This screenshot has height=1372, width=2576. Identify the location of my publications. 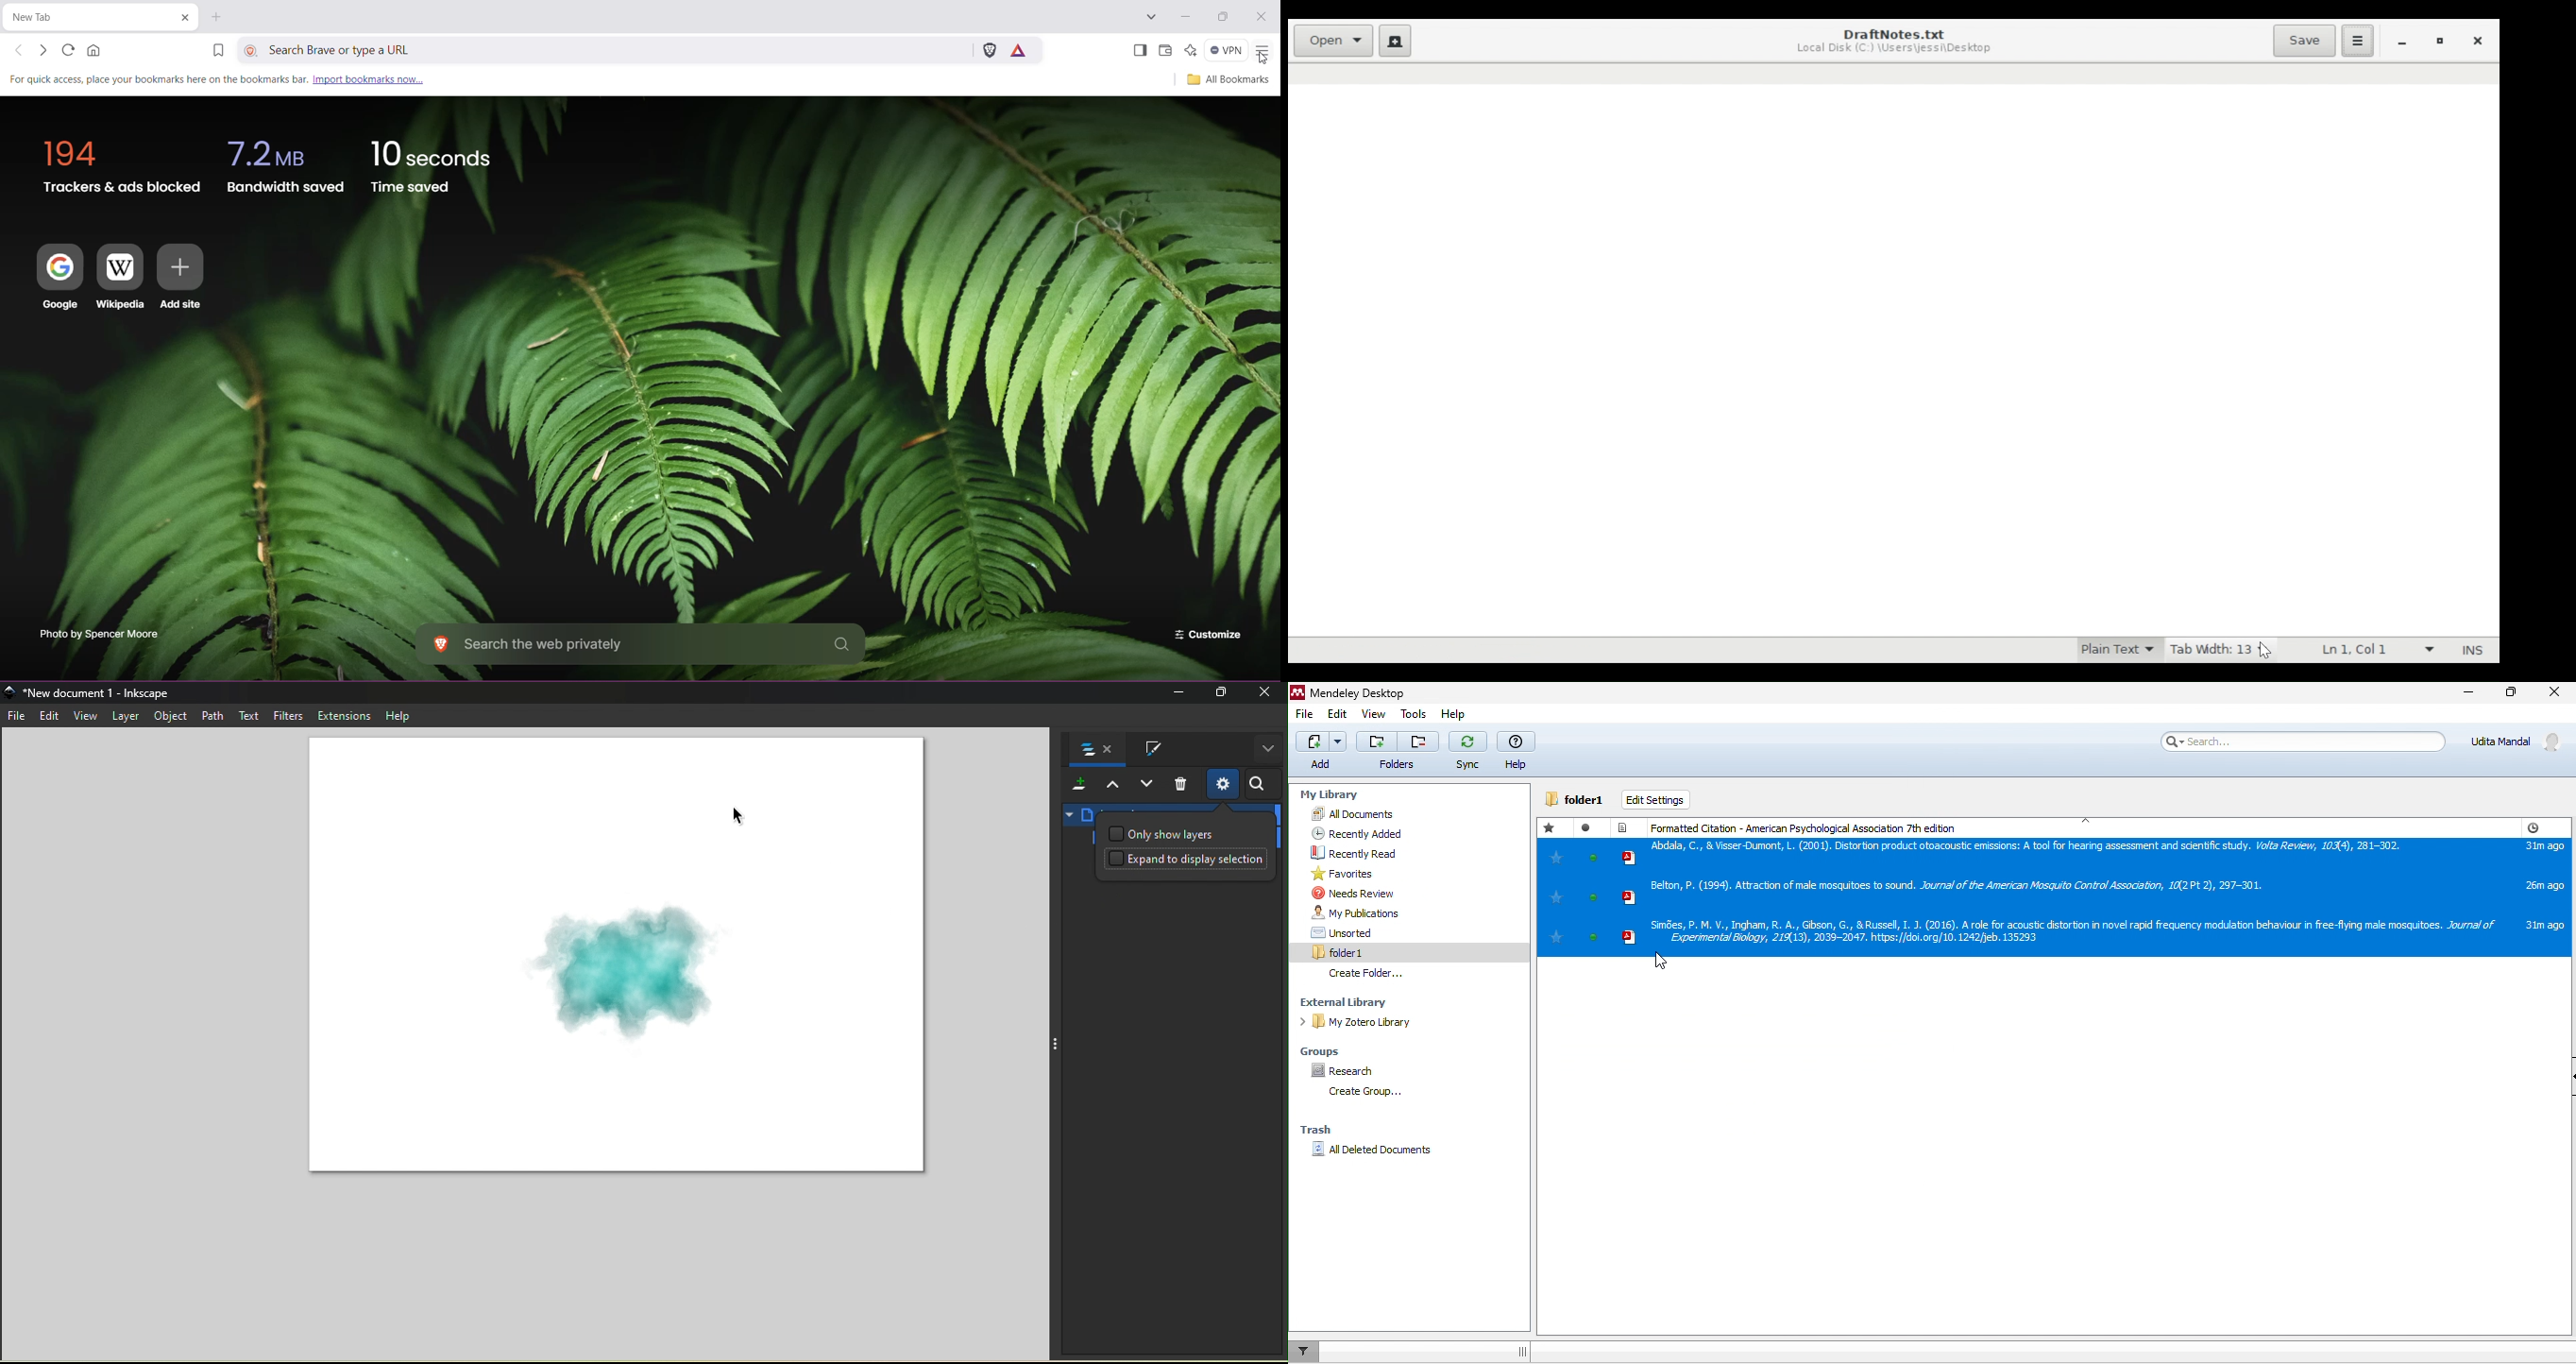
(1371, 912).